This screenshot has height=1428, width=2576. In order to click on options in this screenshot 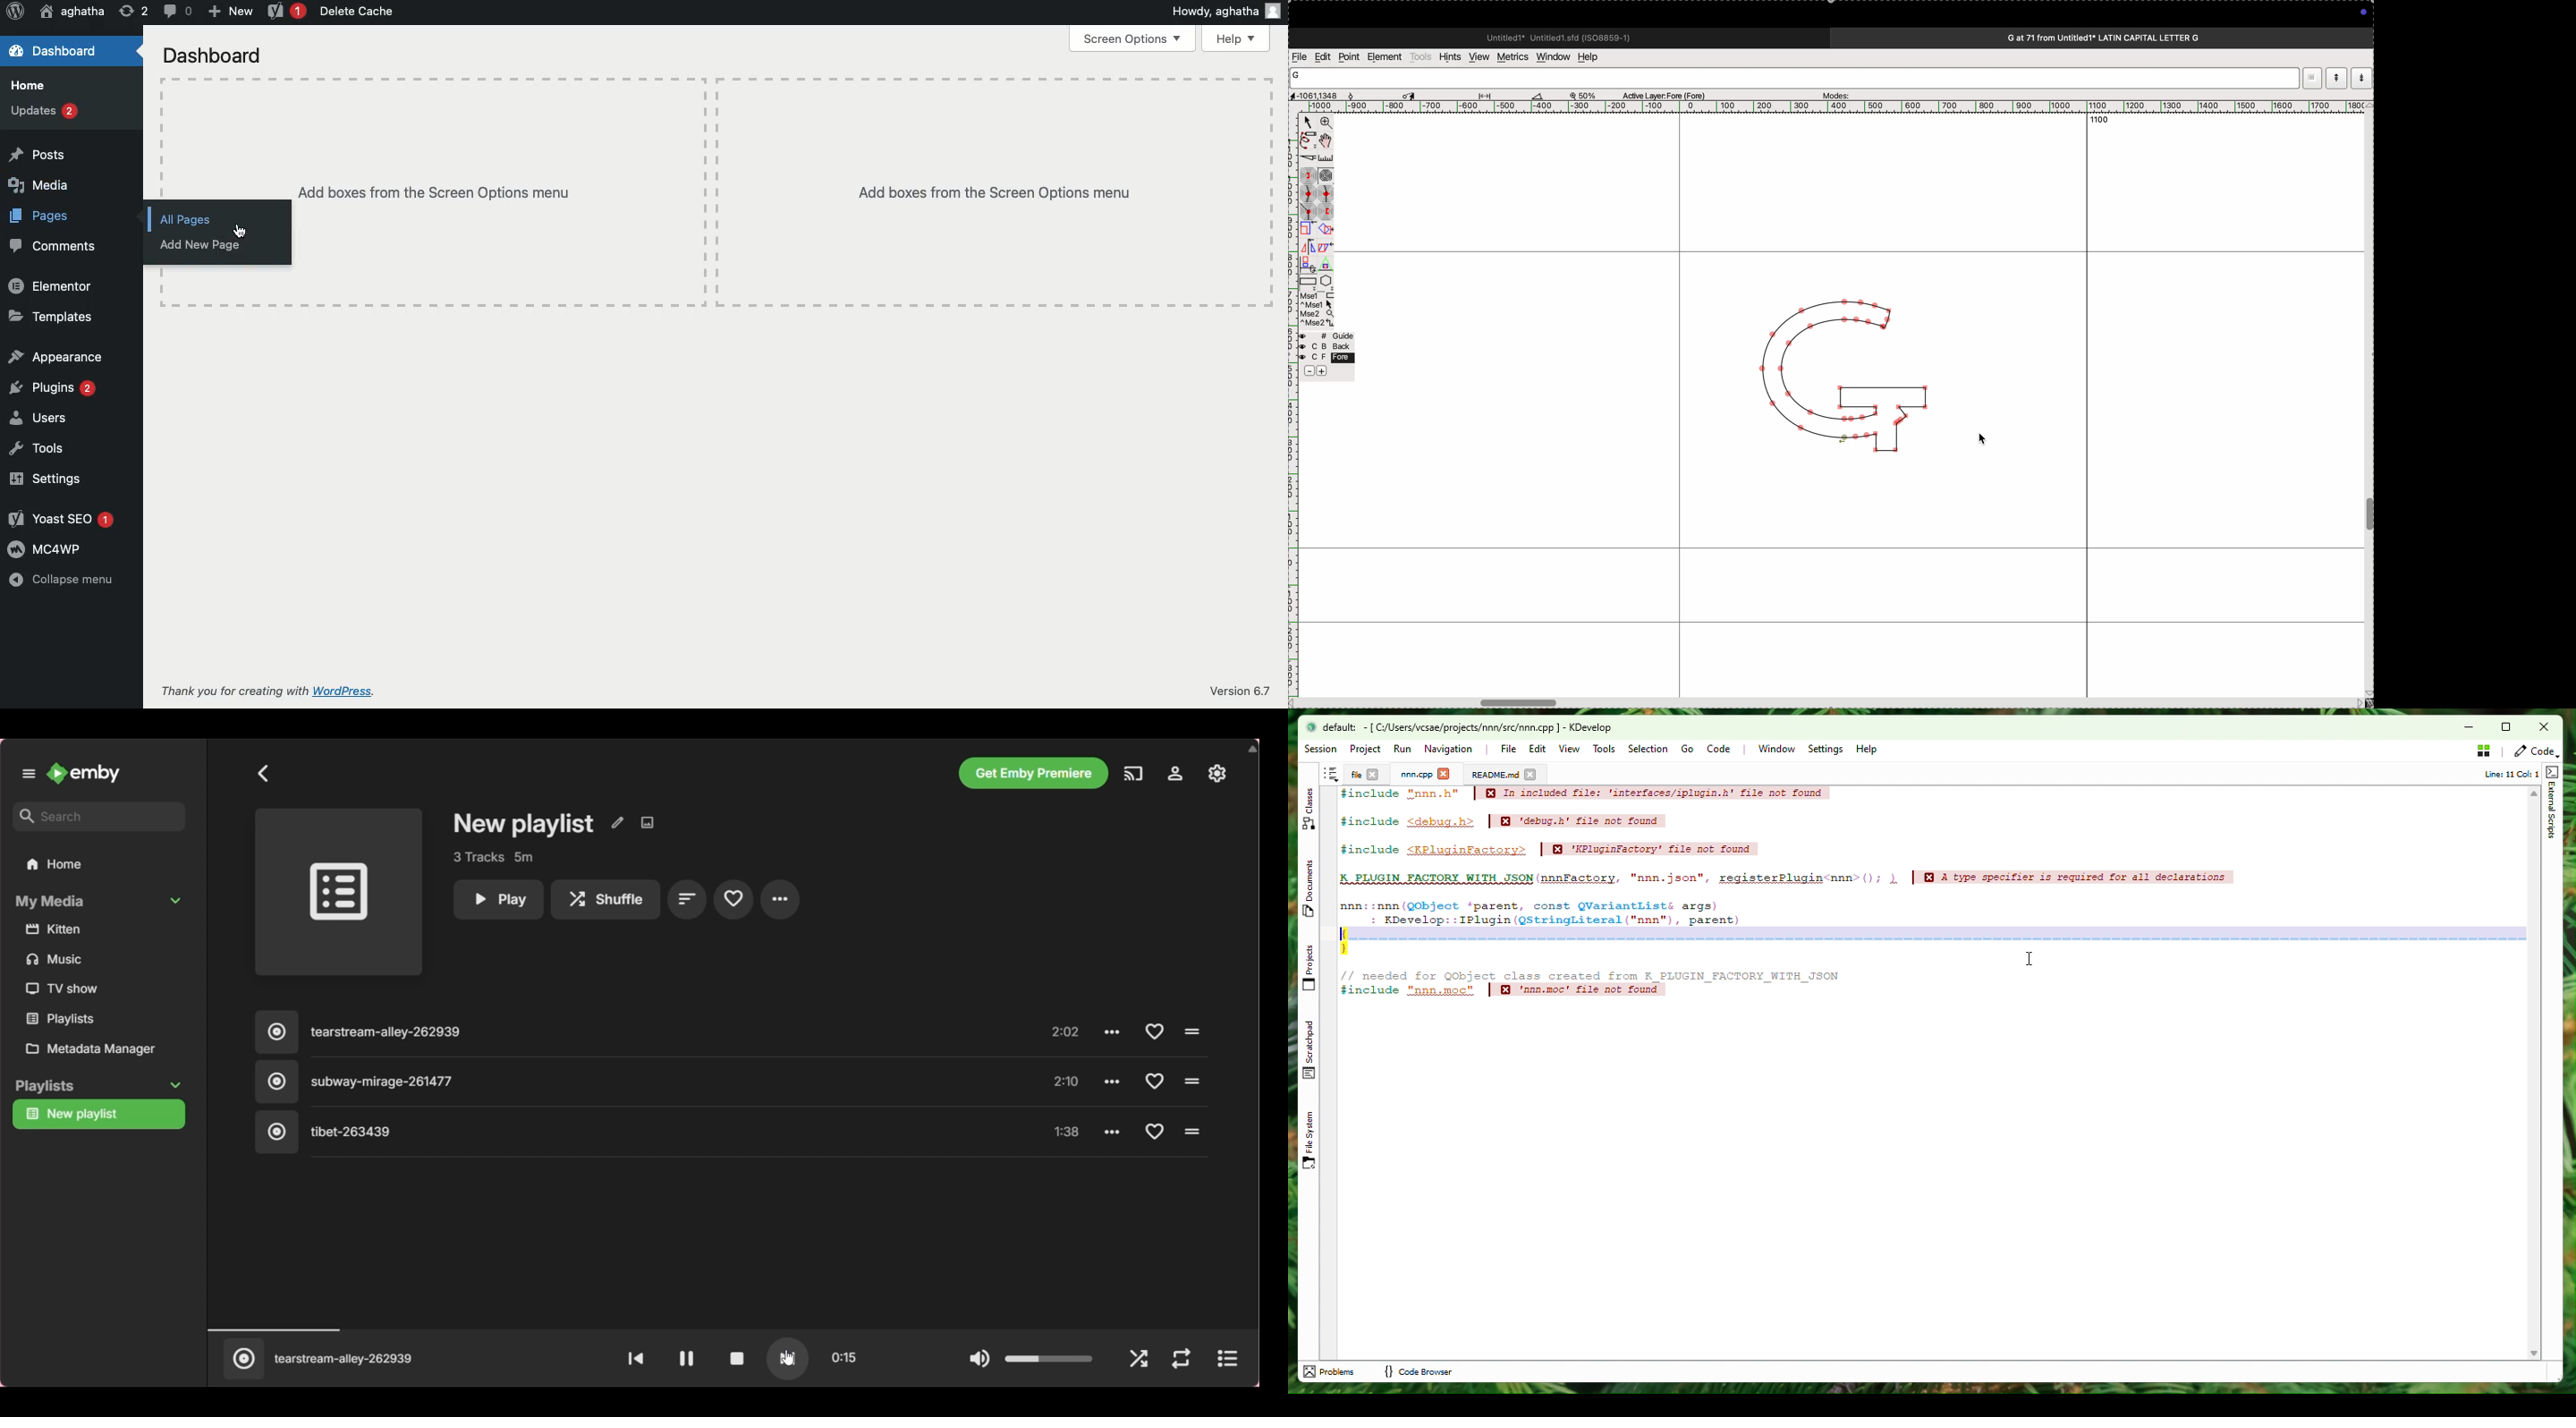, I will do `click(1112, 1083)`.